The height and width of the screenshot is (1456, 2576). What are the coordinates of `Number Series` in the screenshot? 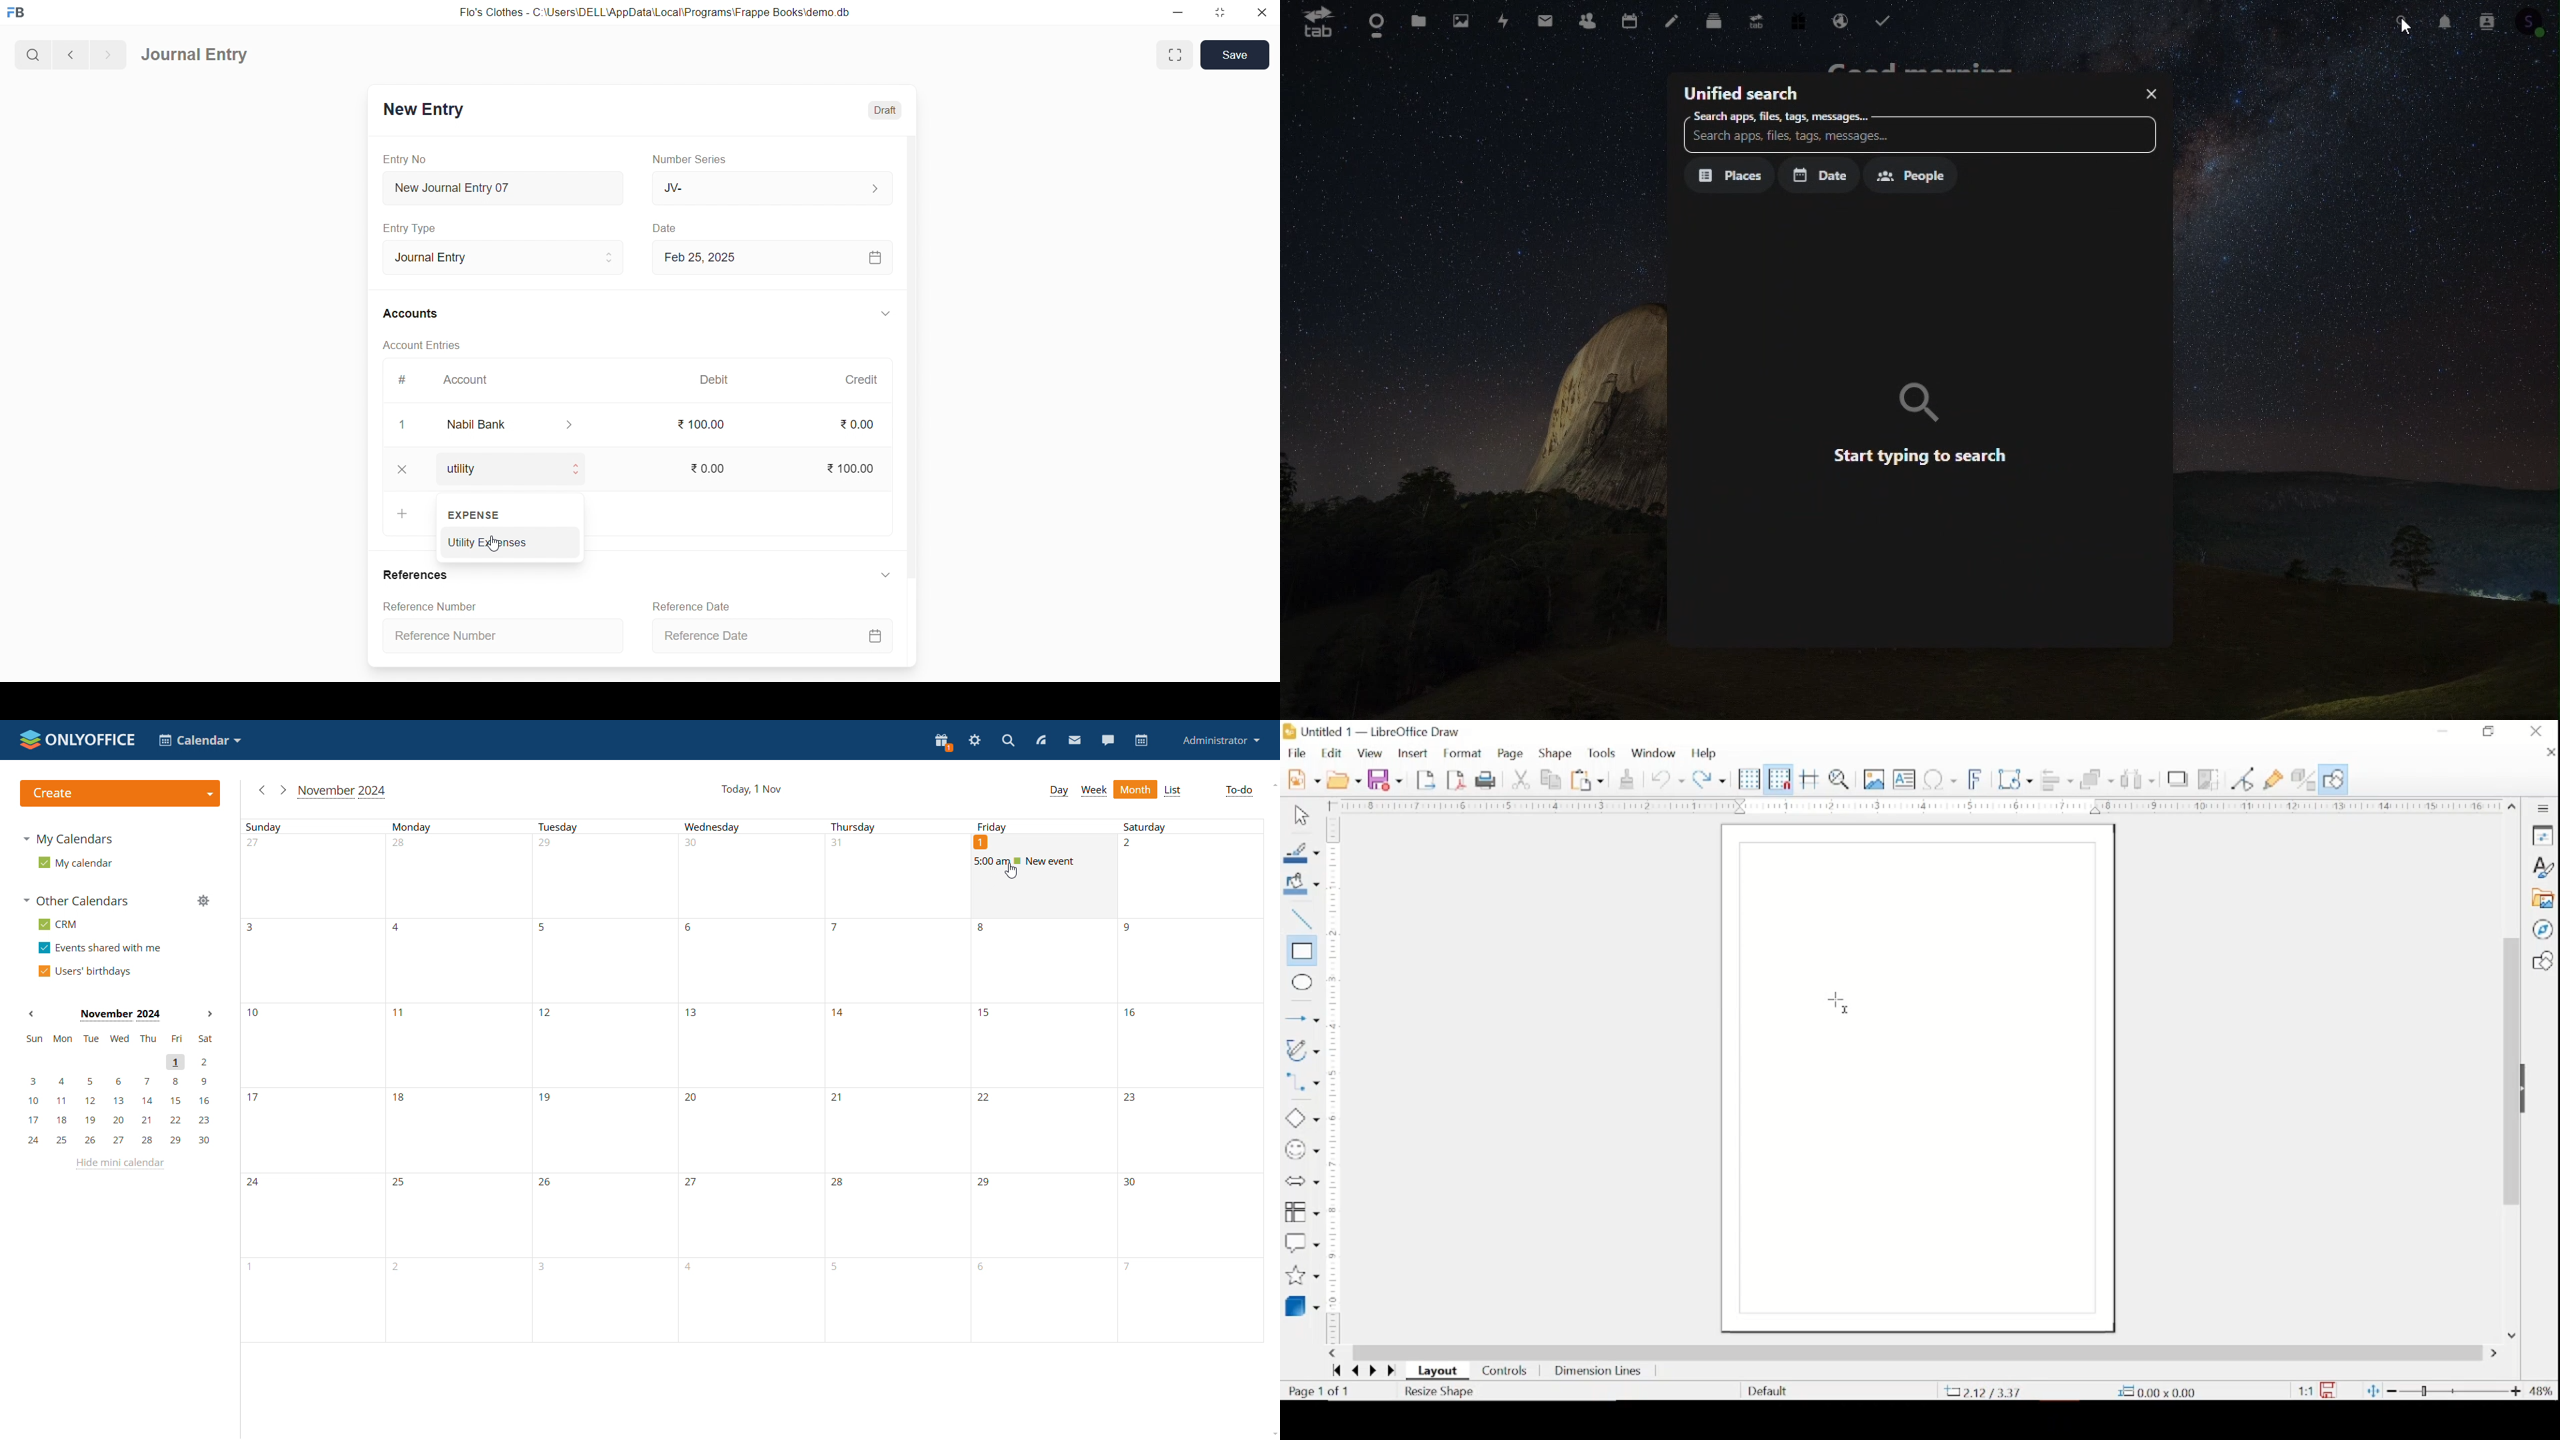 It's located at (694, 160).